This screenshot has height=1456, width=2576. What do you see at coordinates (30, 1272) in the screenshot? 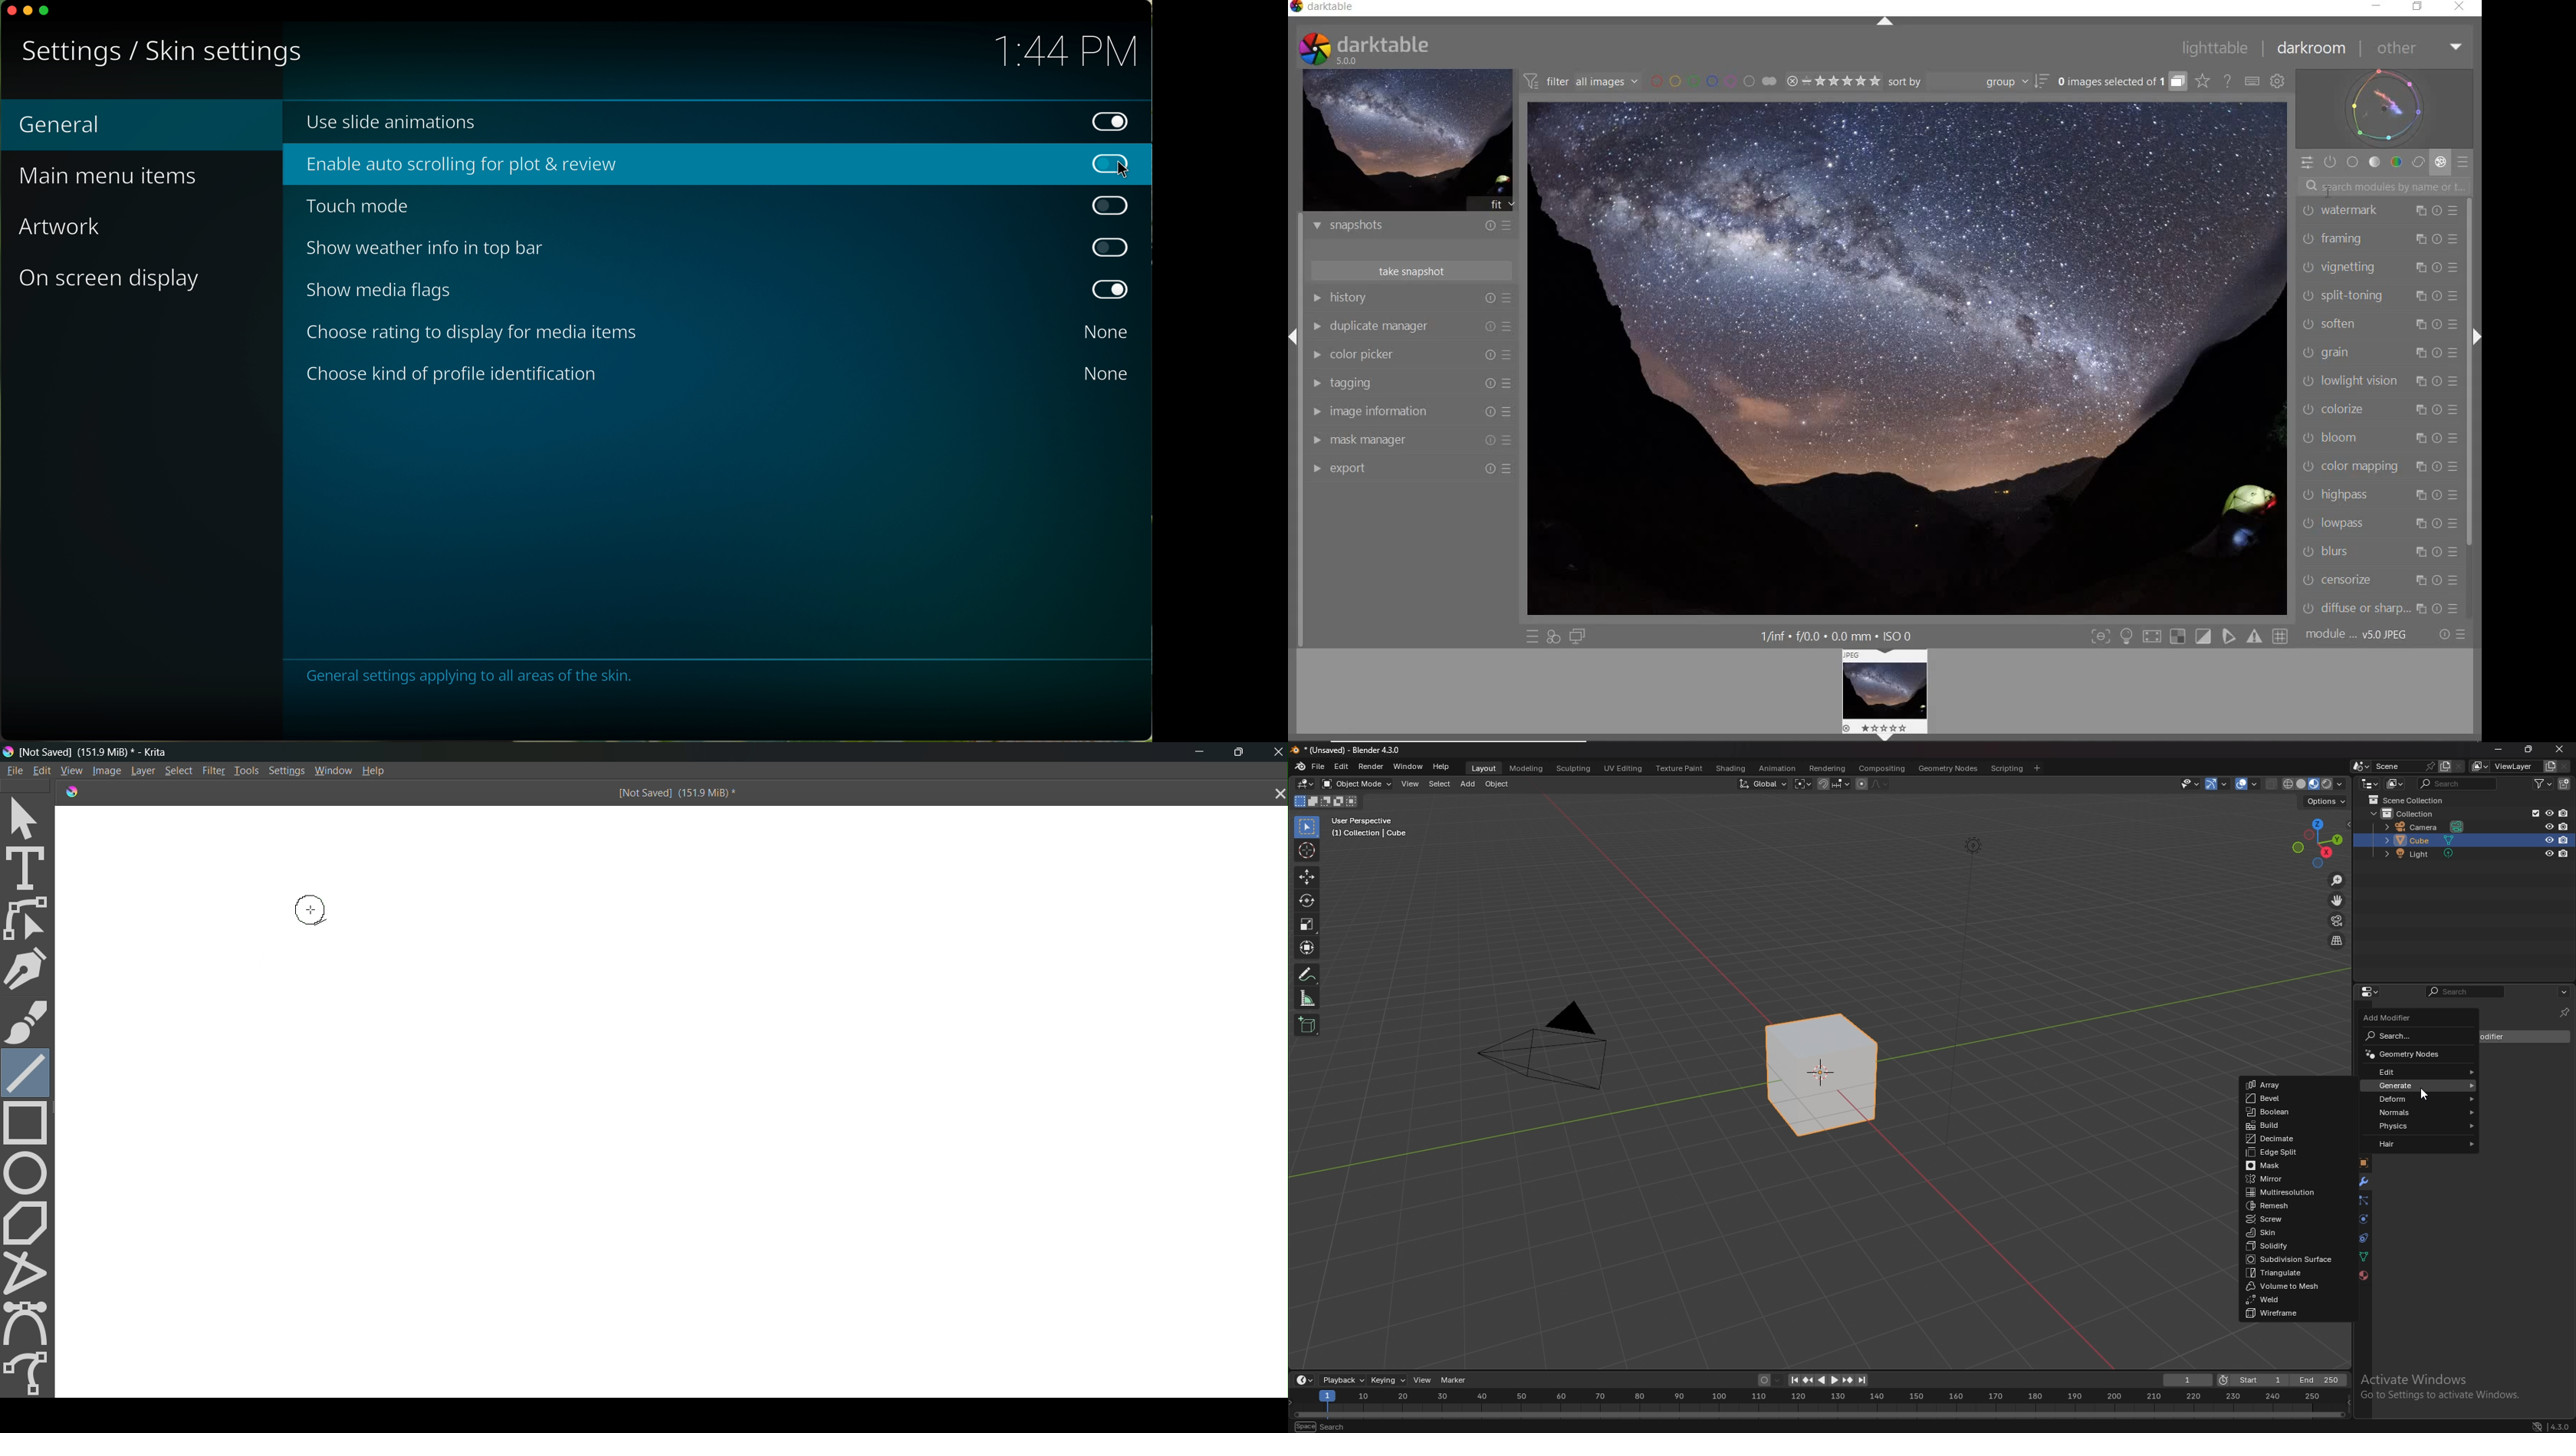
I see `polyline` at bounding box center [30, 1272].